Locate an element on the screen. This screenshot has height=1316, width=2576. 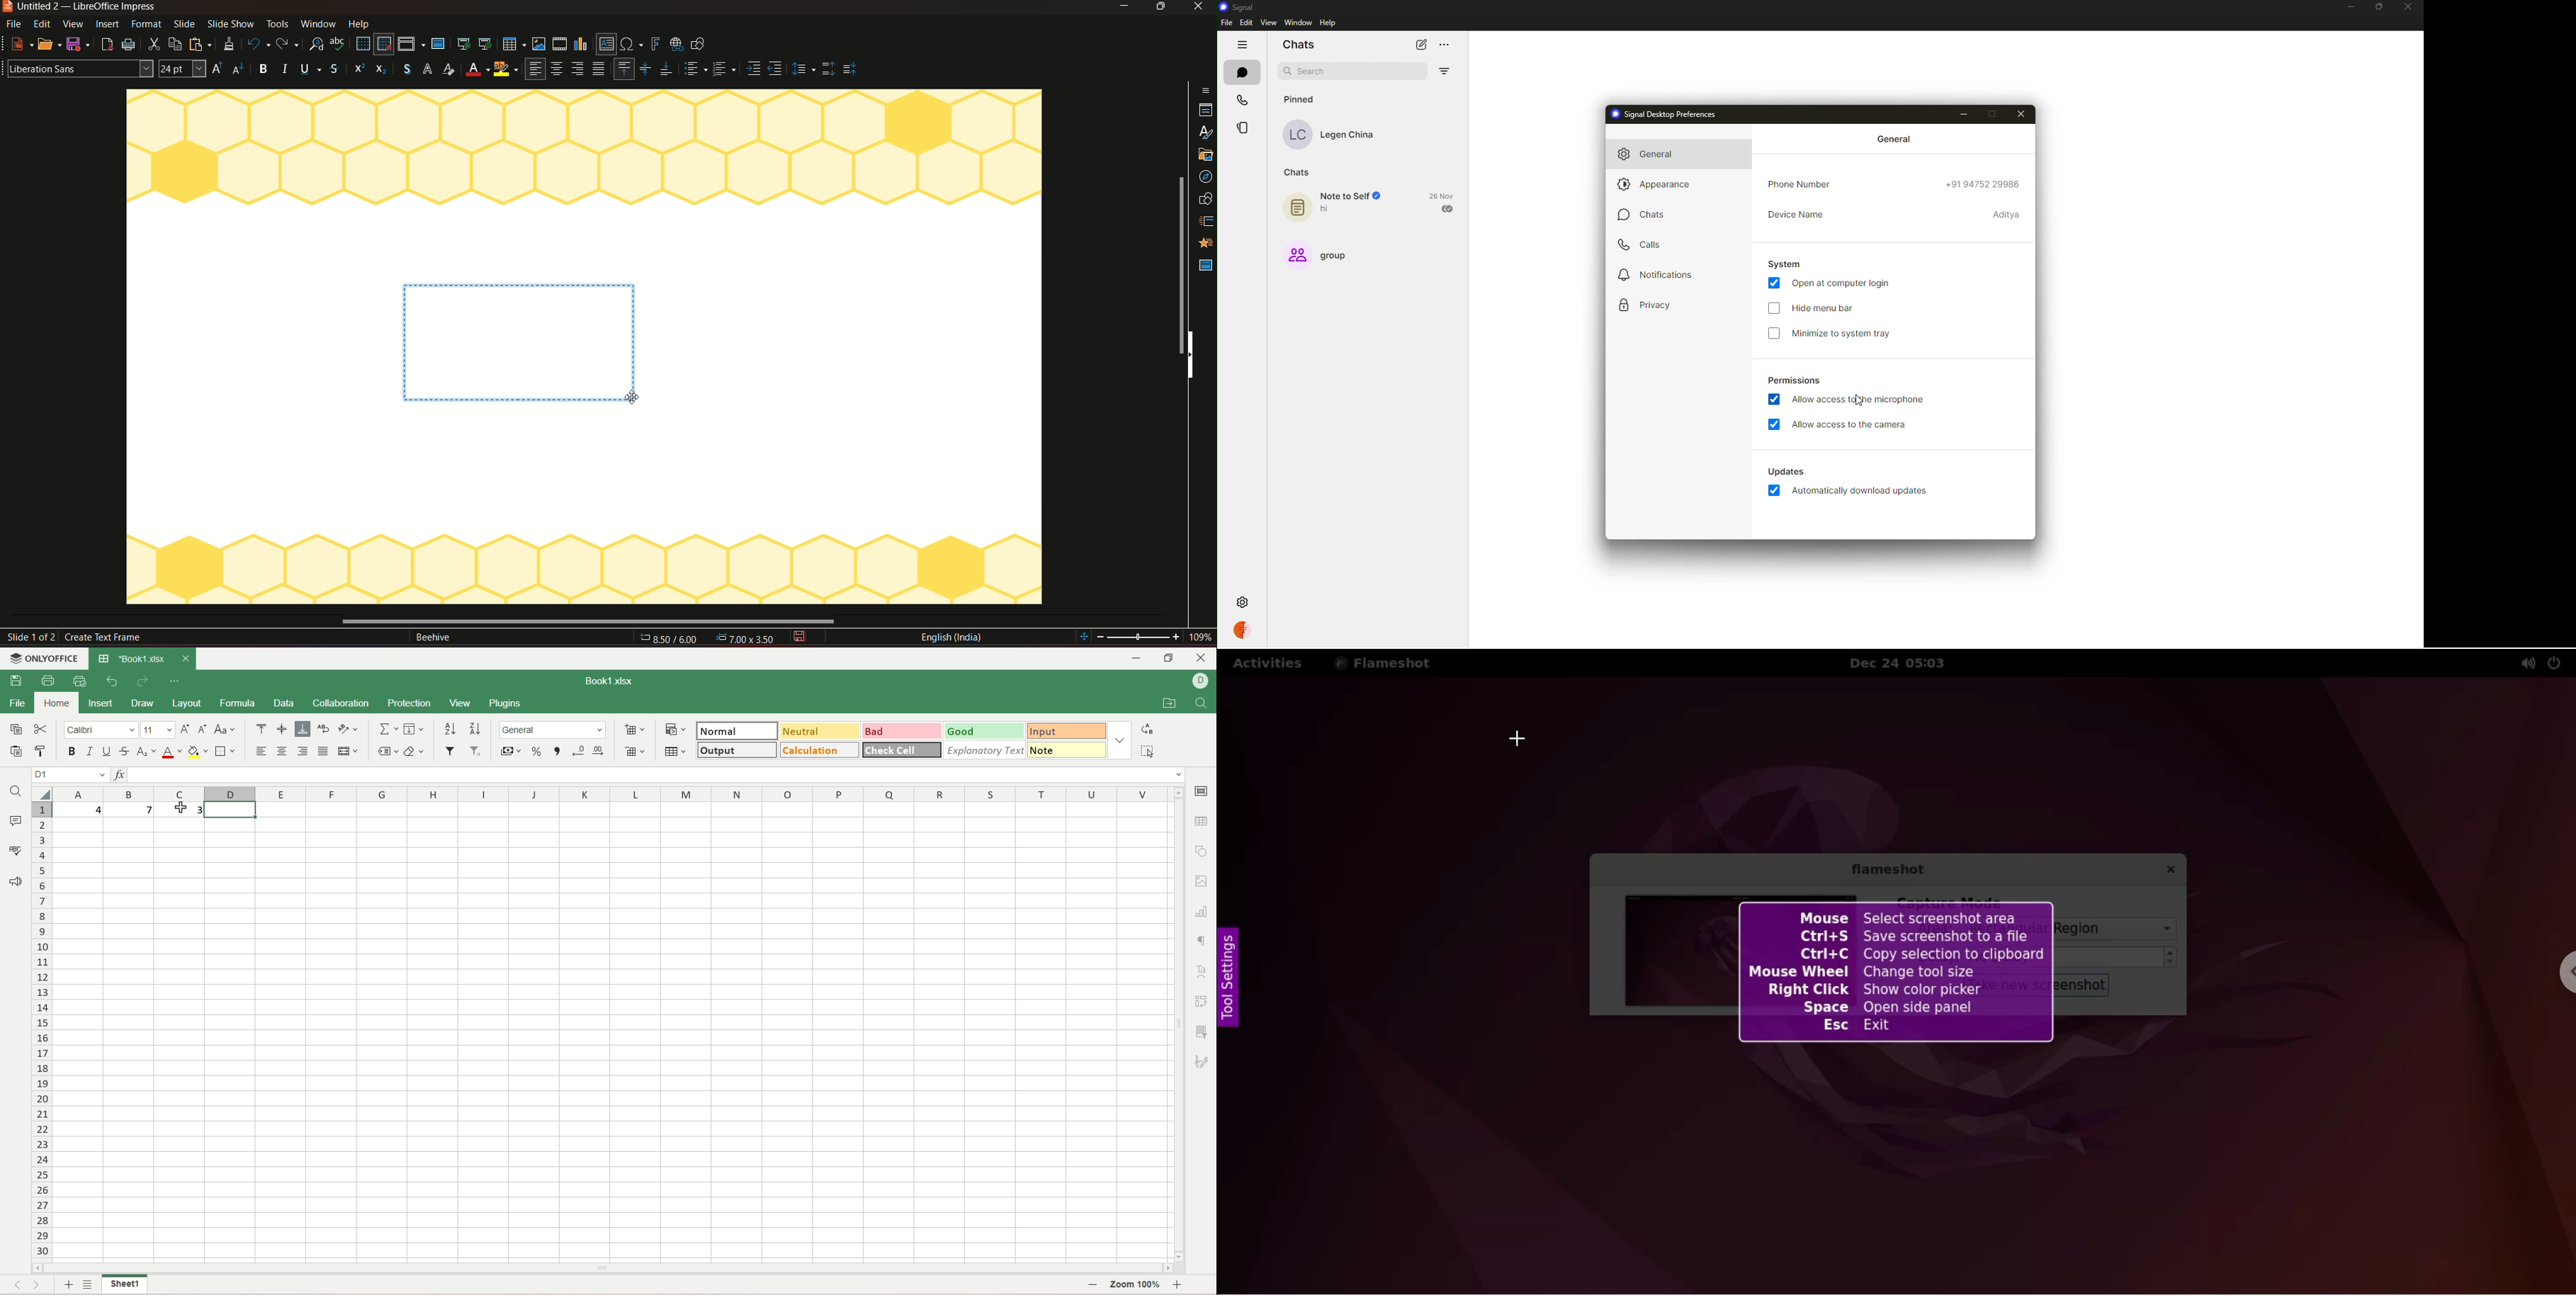
style options is located at coordinates (1120, 739).